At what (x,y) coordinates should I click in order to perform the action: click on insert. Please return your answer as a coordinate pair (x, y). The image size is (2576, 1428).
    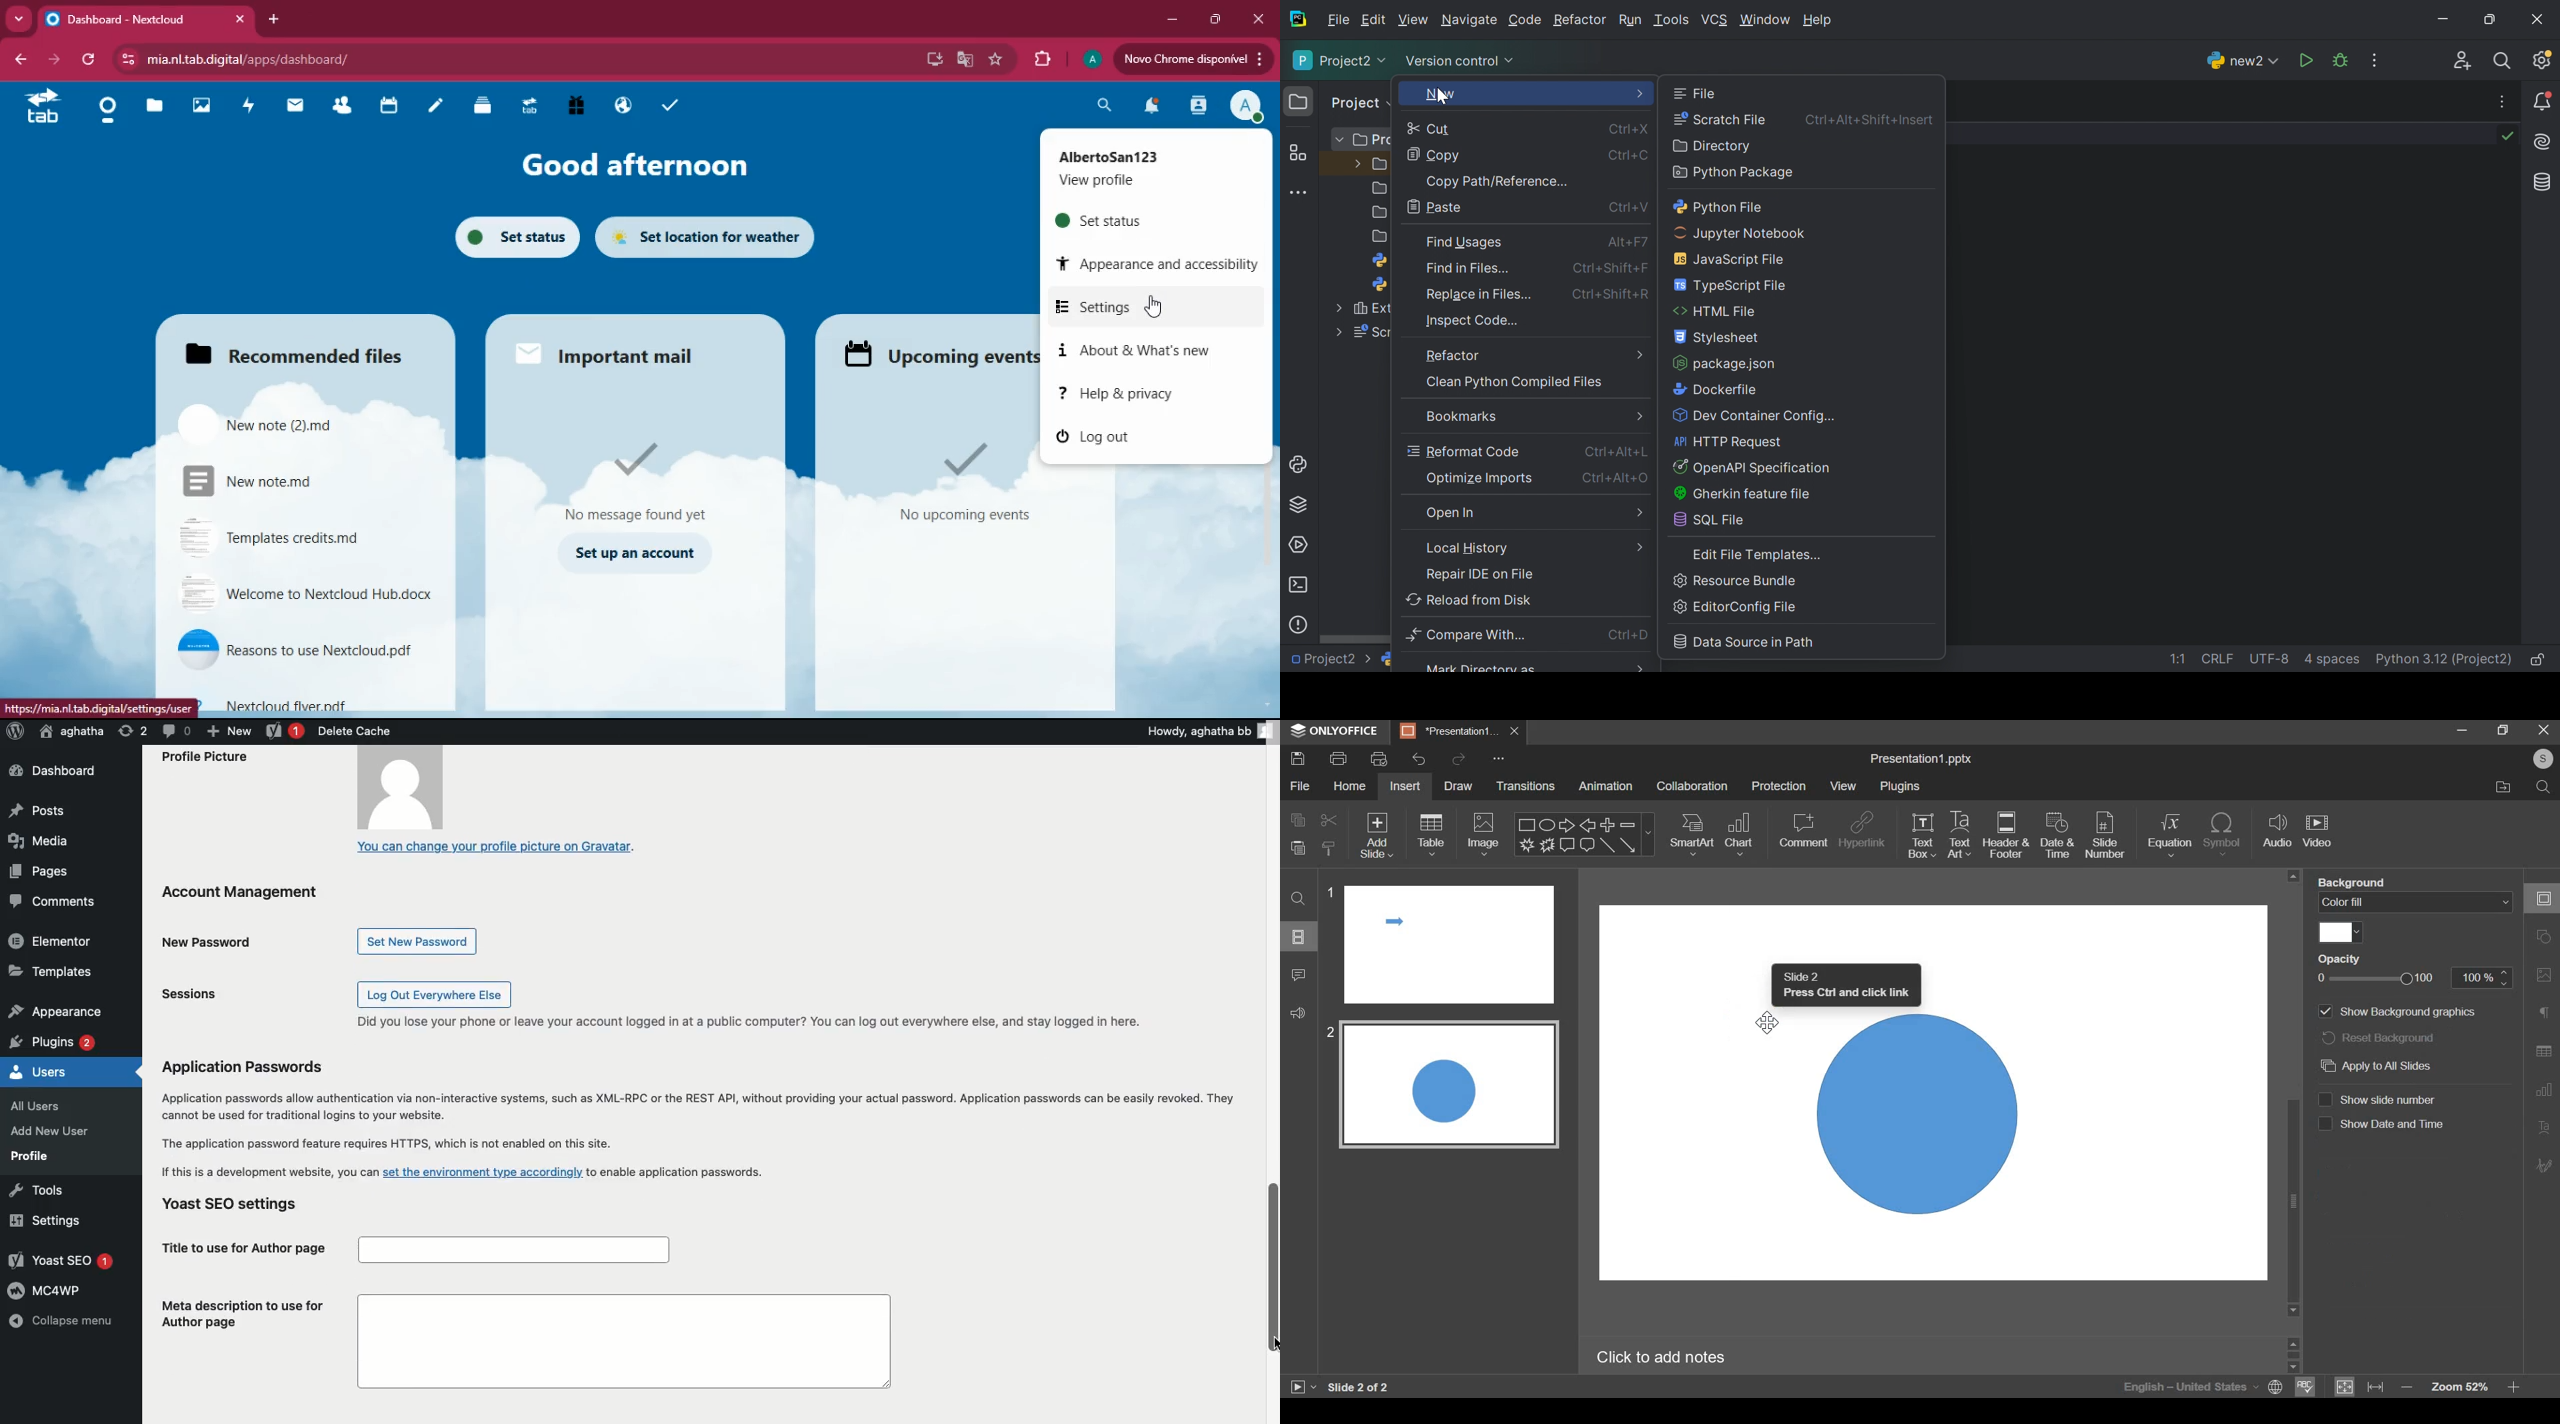
    Looking at the image, I should click on (1403, 787).